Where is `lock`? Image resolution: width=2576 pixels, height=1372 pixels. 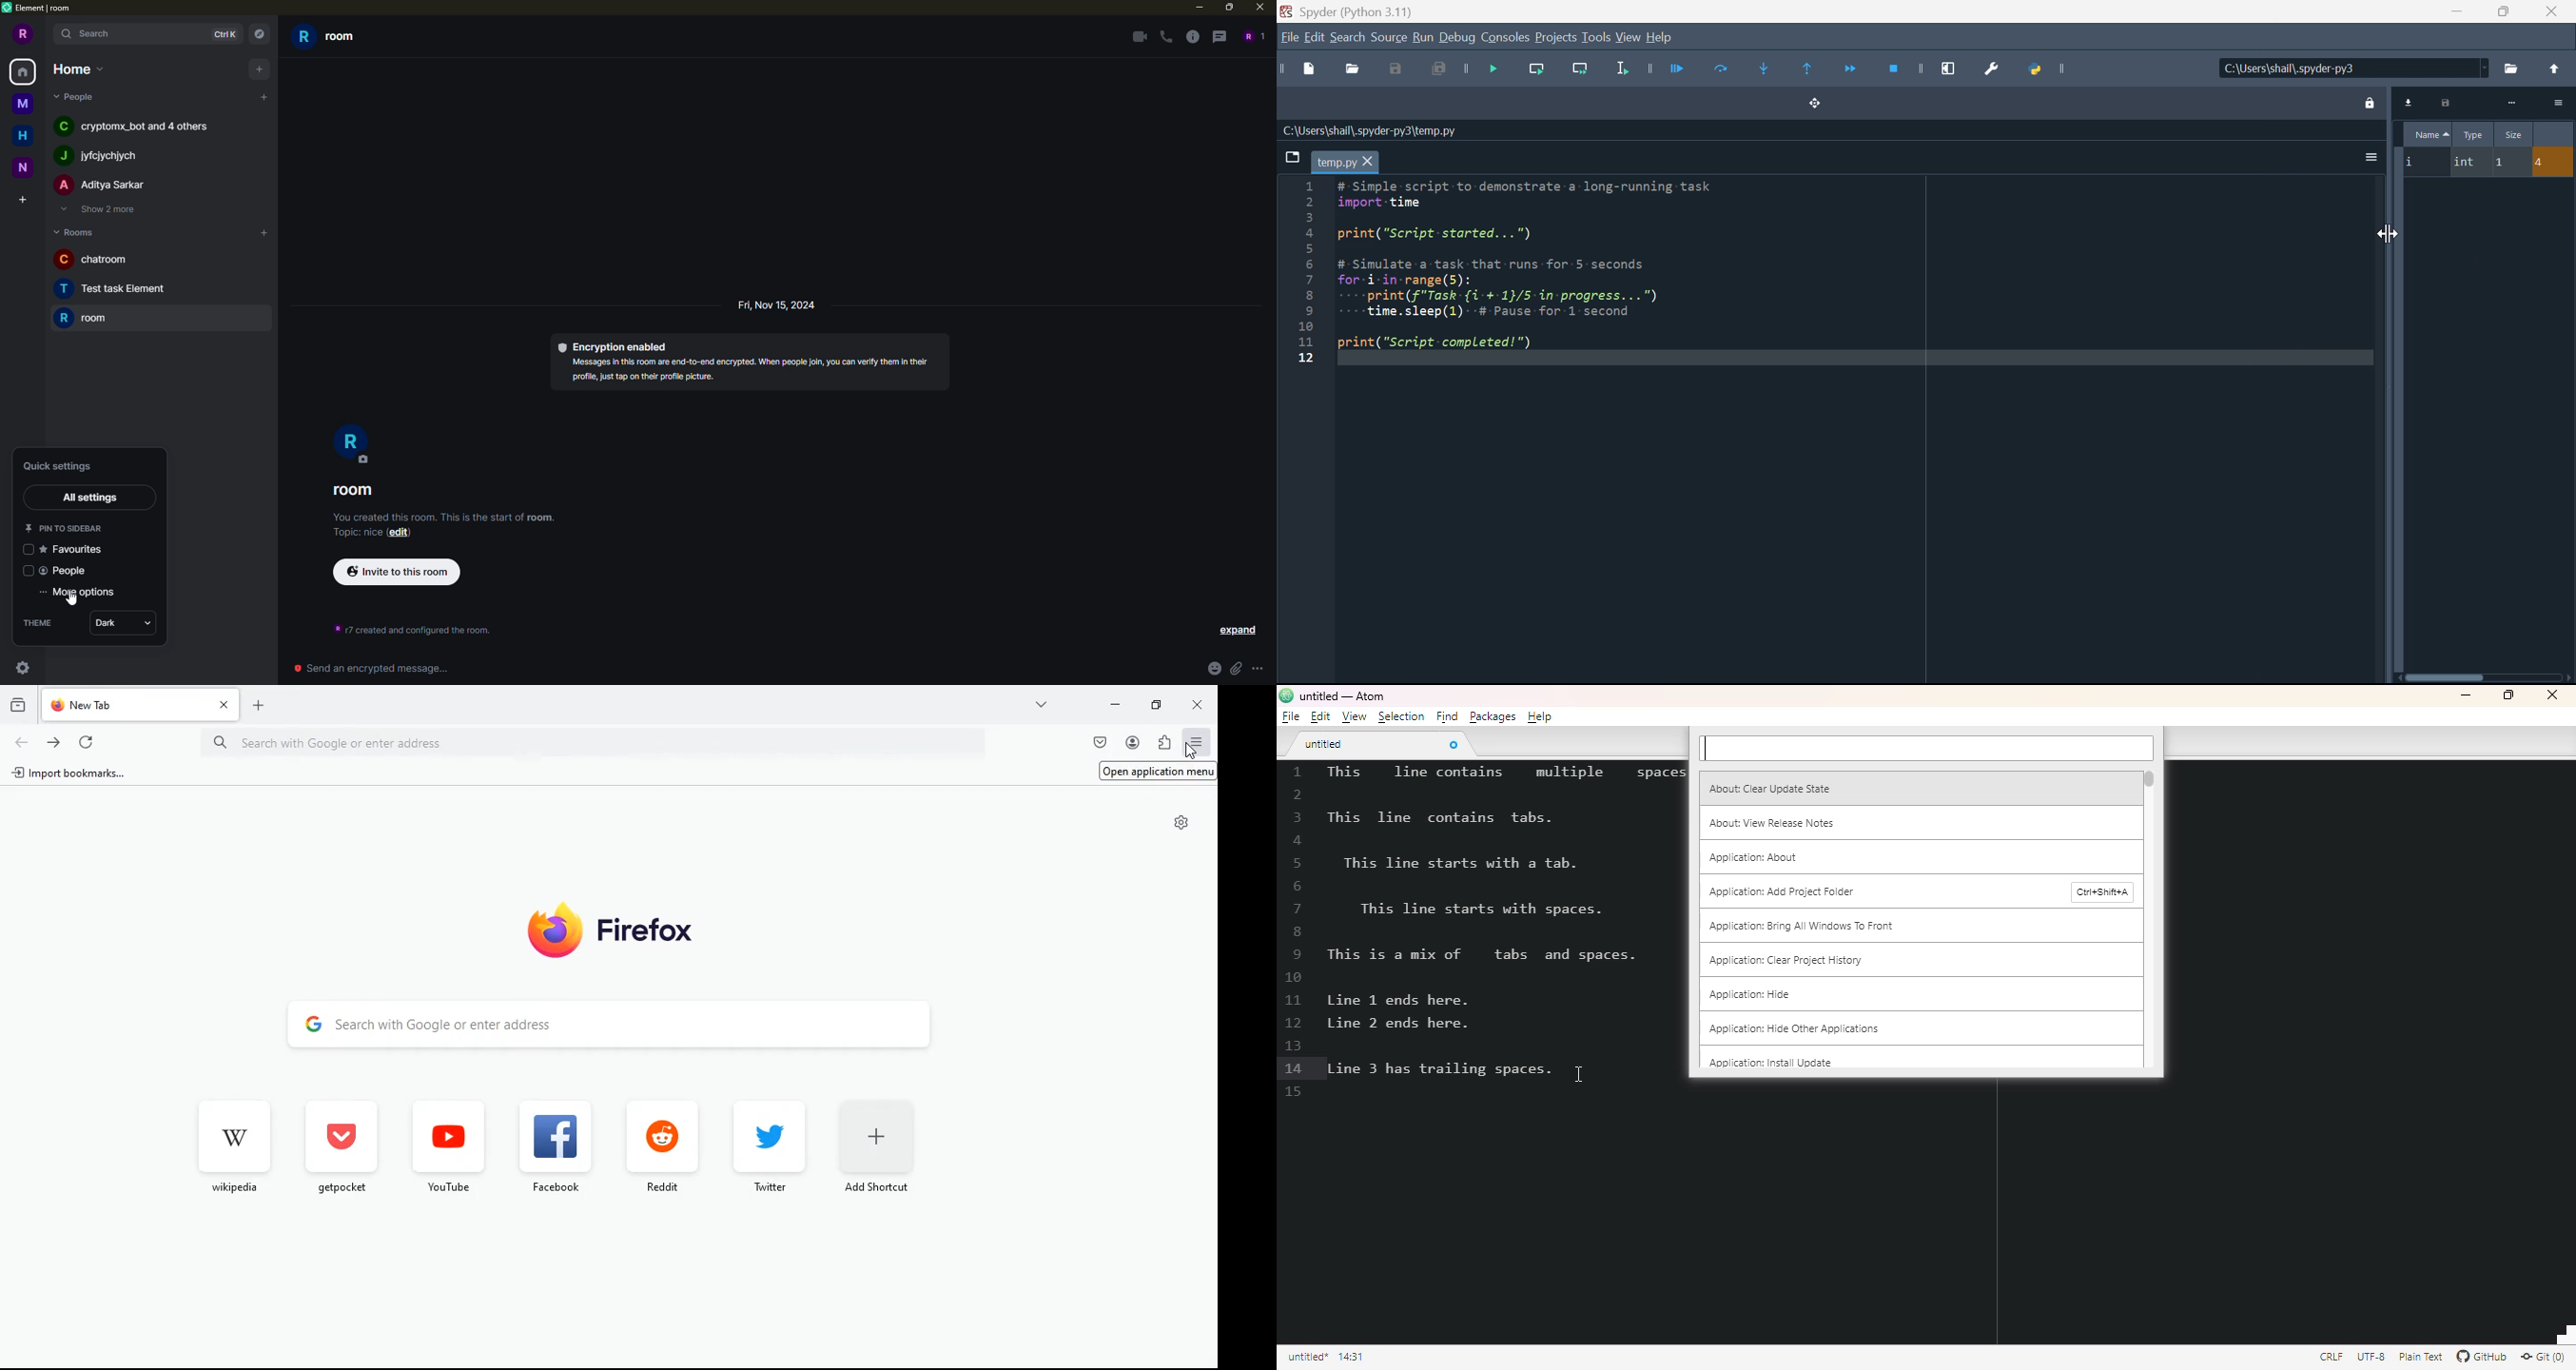 lock is located at coordinates (2366, 102).